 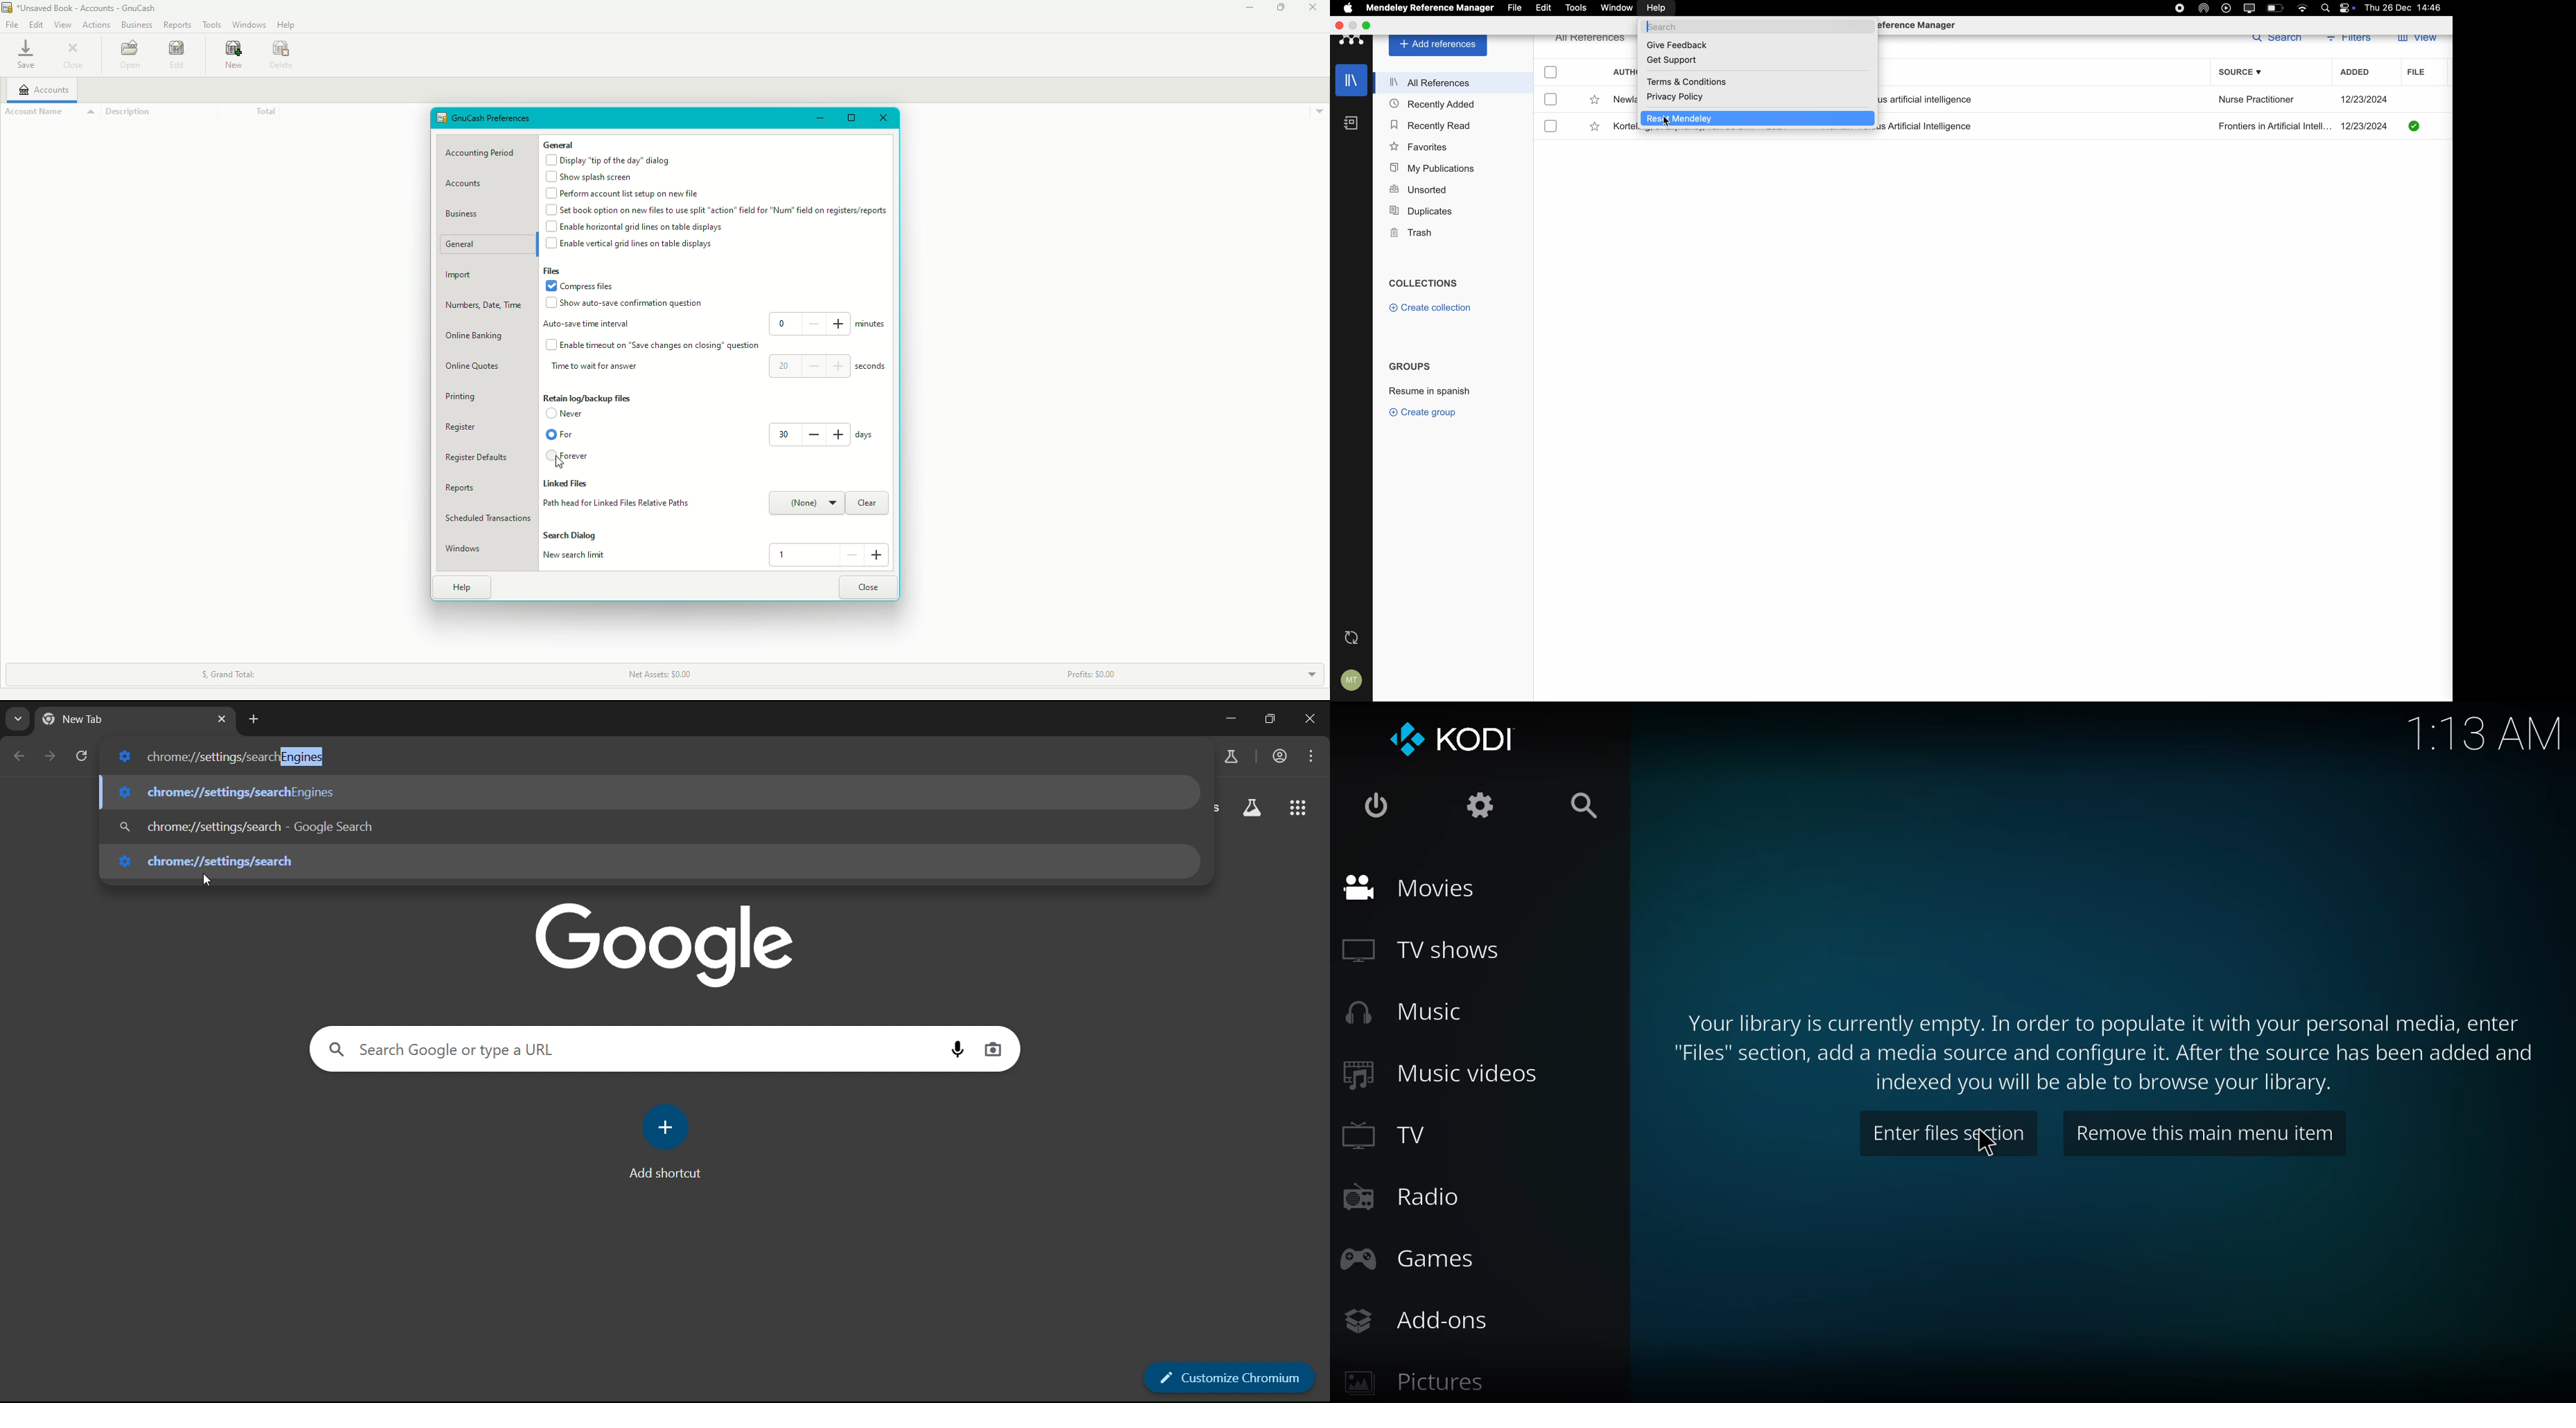 What do you see at coordinates (589, 324) in the screenshot?
I see `Auto-save interval` at bounding box center [589, 324].